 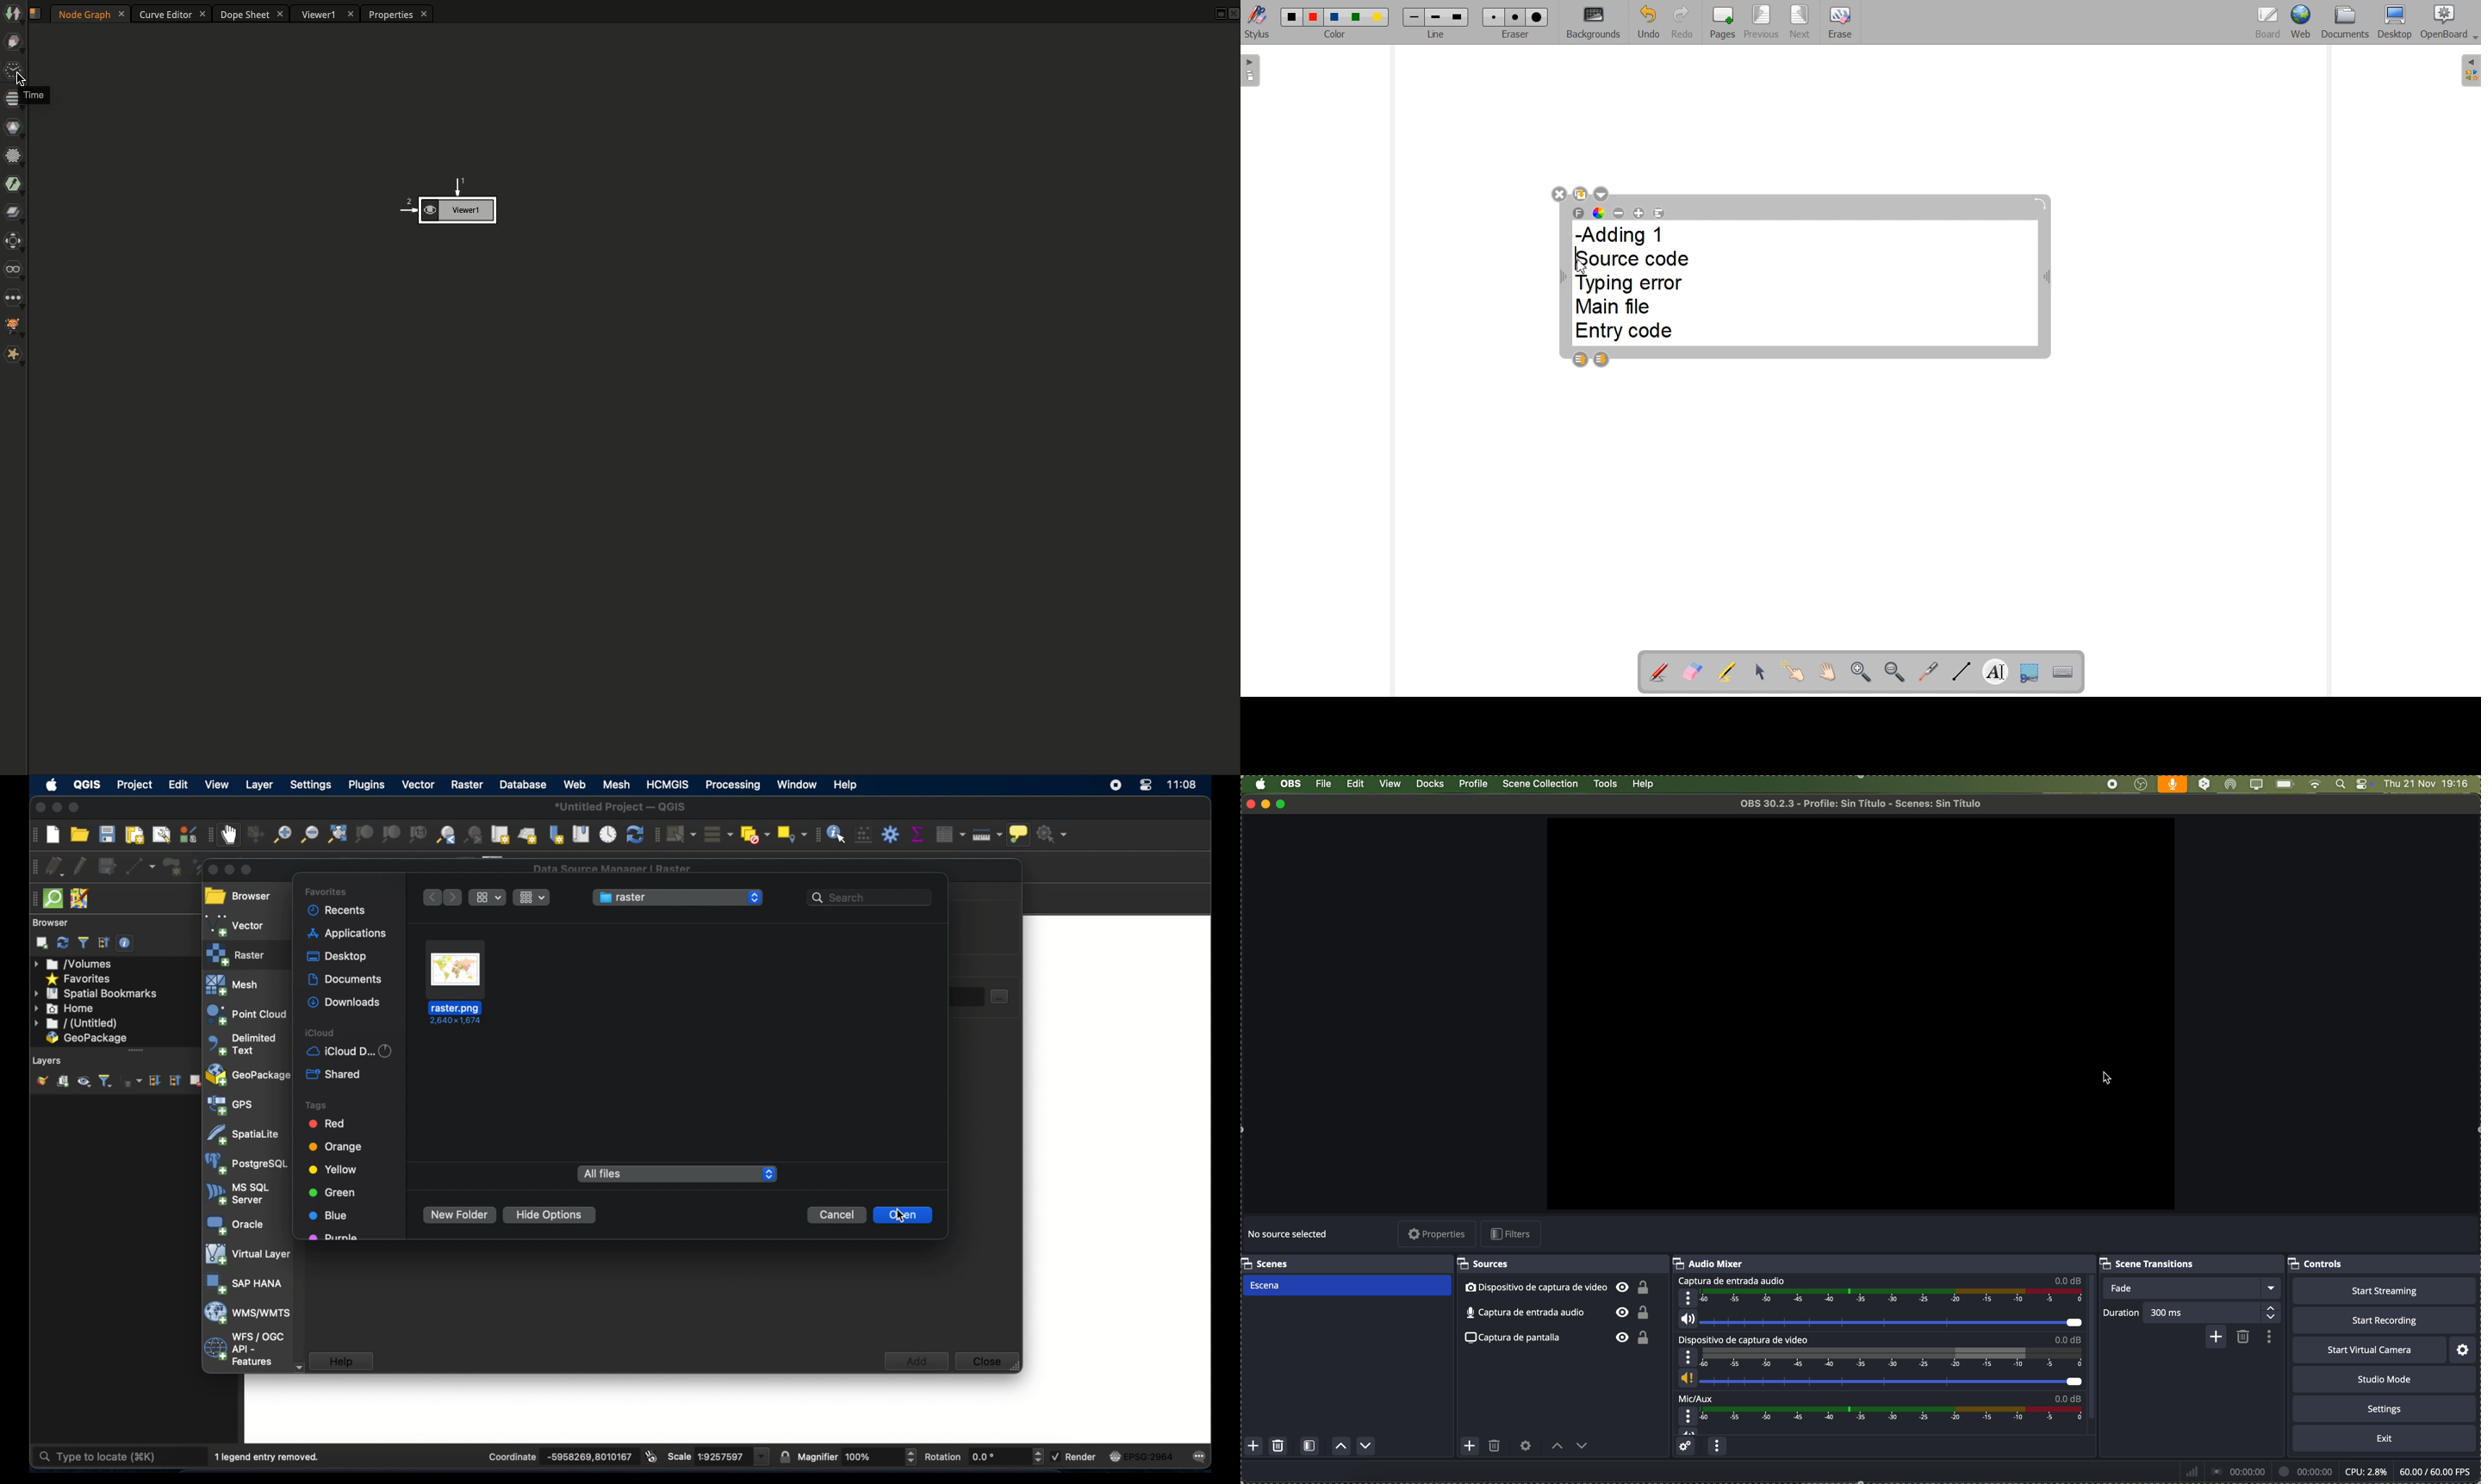 I want to click on sources, so click(x=1487, y=1264).